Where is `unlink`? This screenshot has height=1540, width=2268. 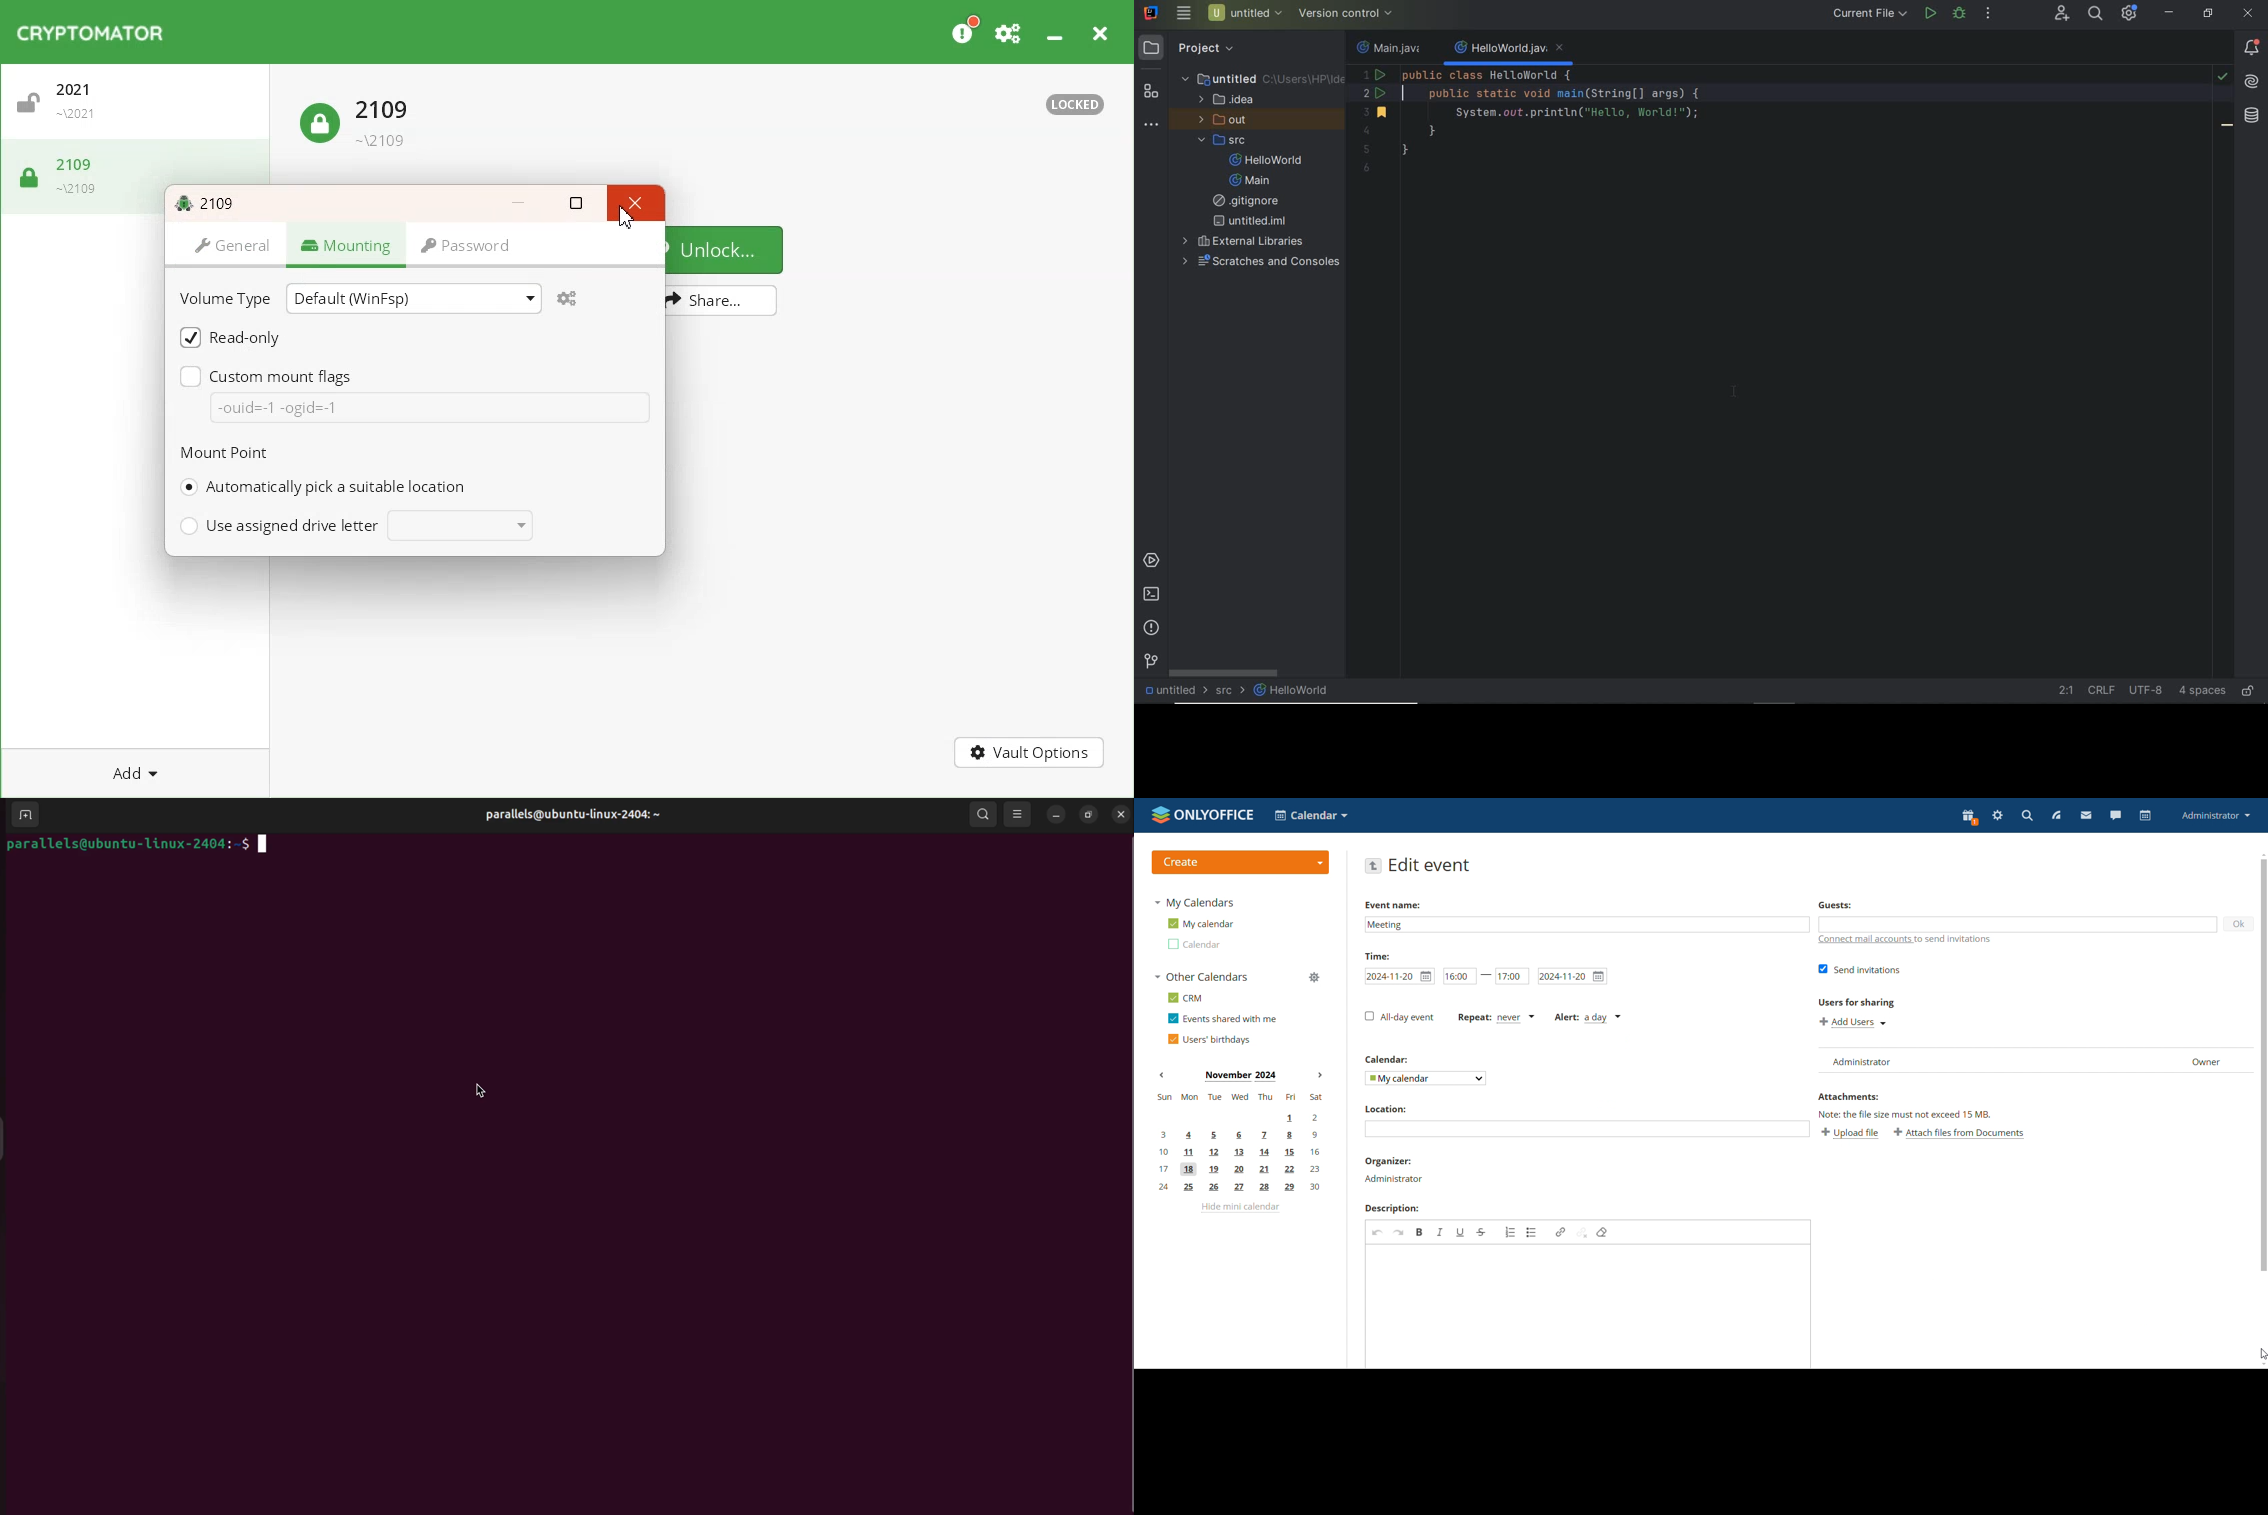 unlink is located at coordinates (1582, 1233).